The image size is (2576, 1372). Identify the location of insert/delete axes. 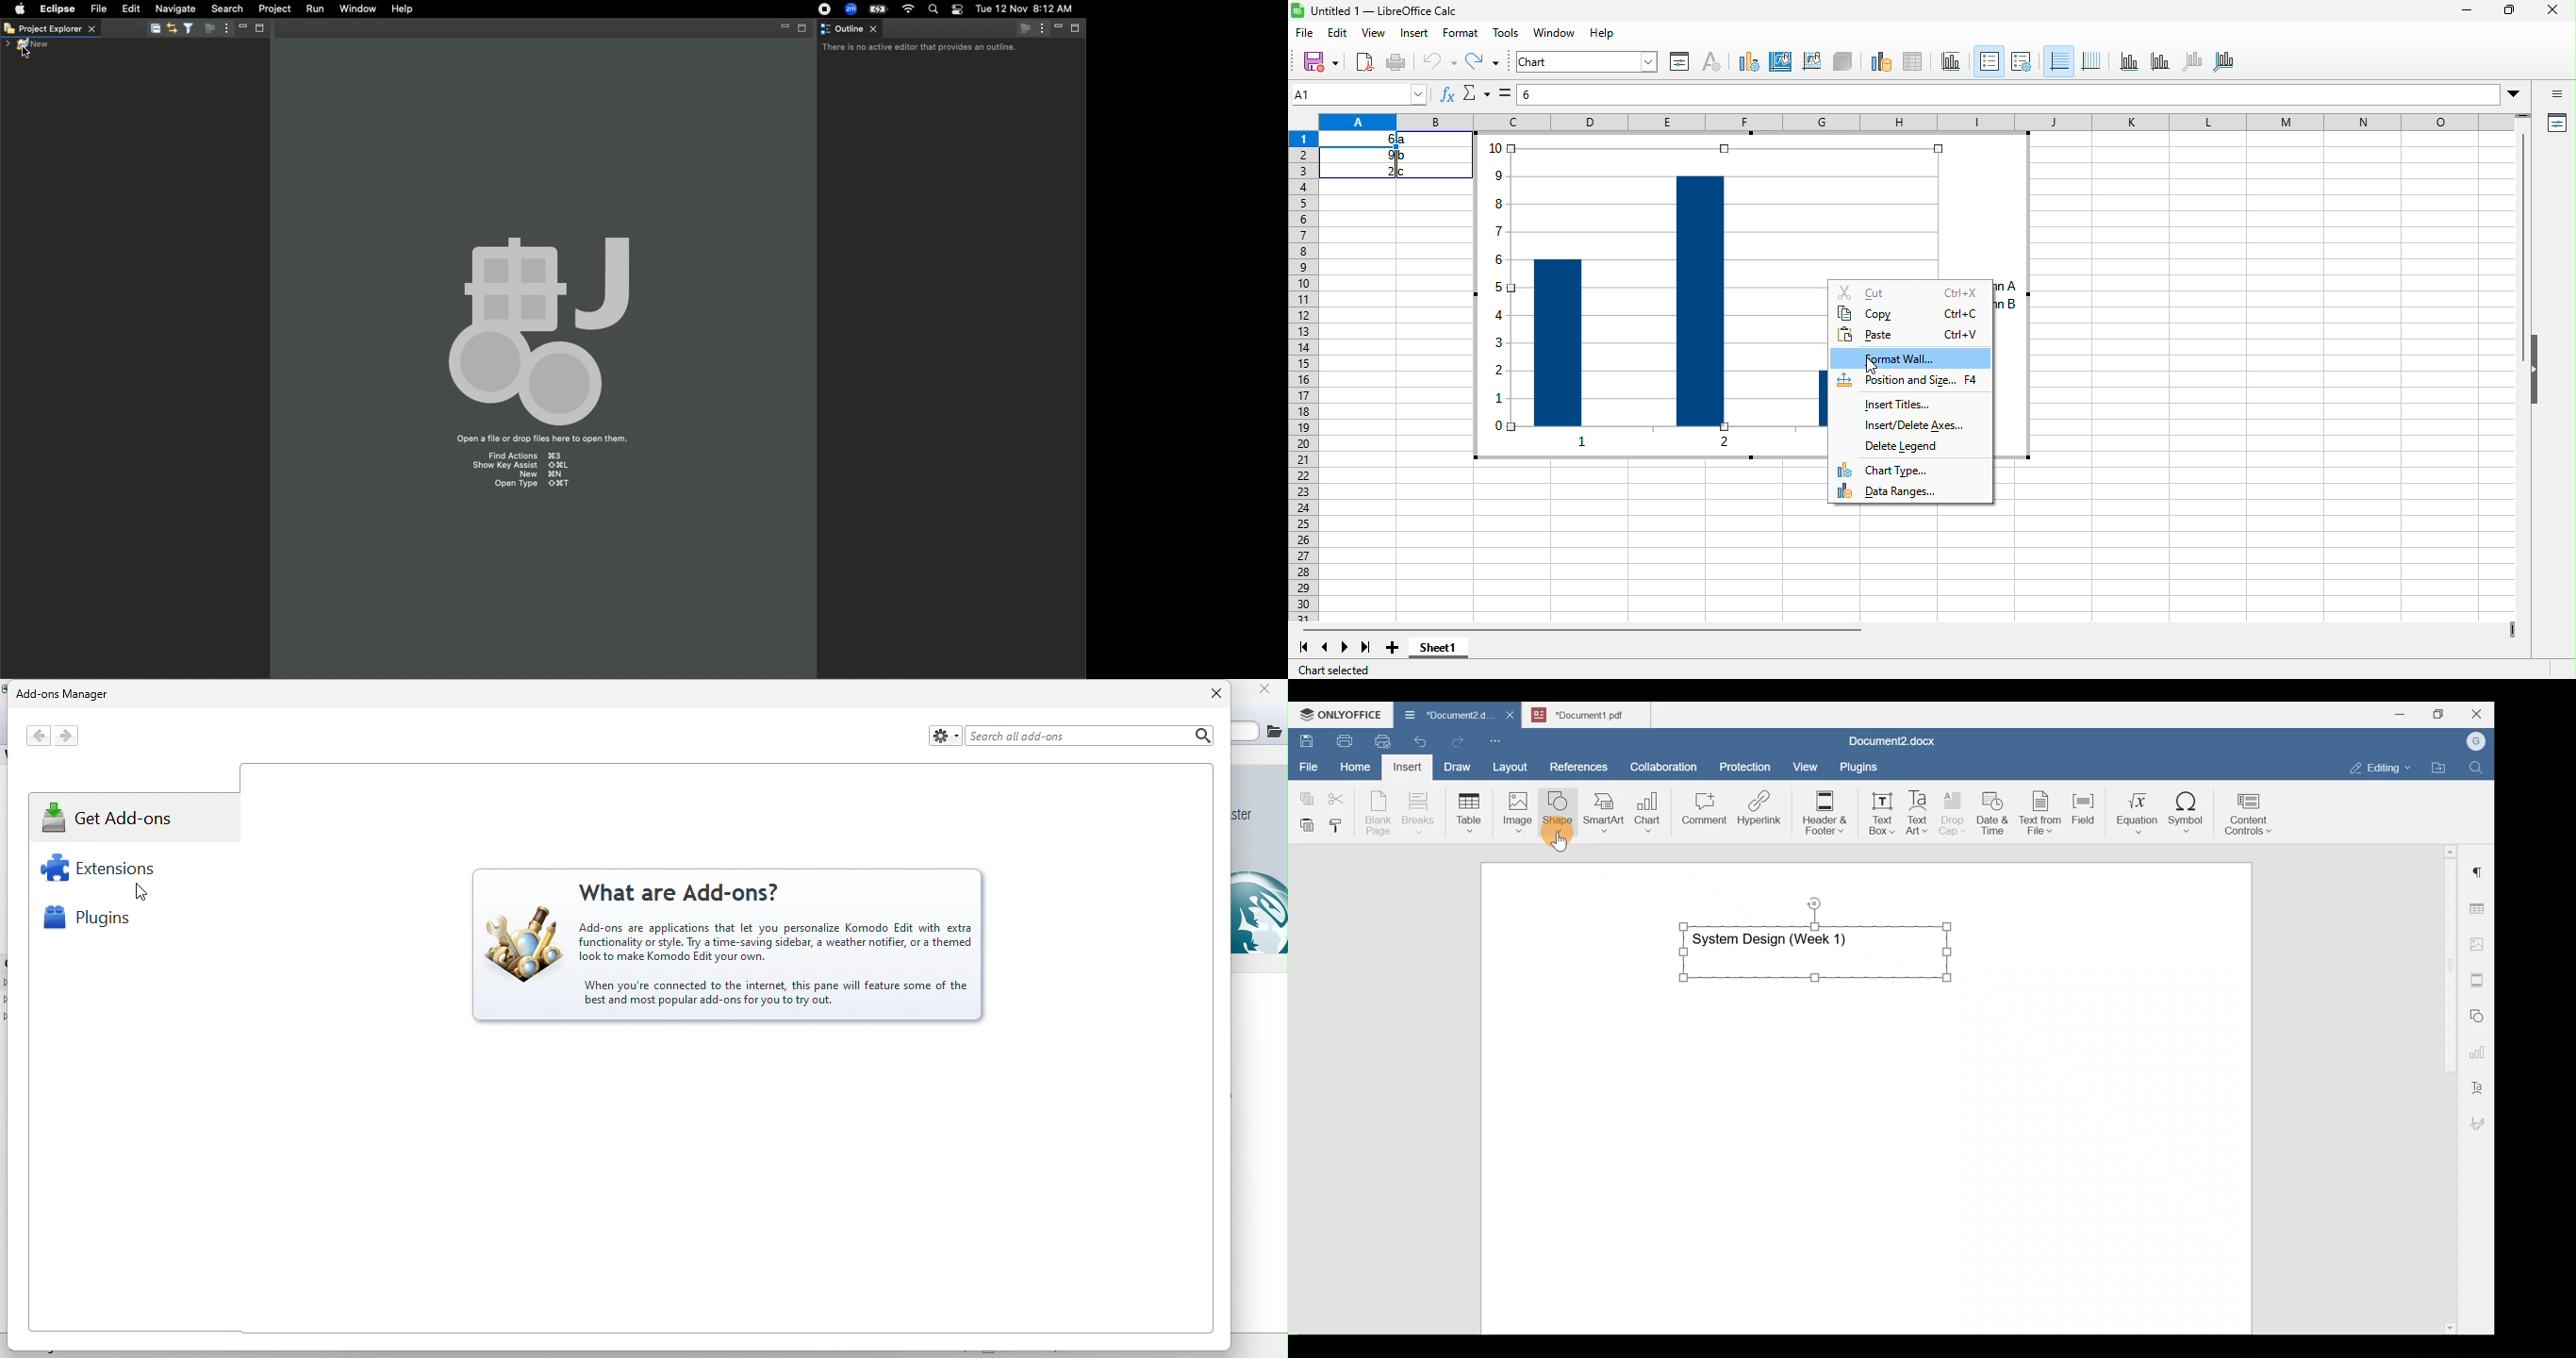
(1922, 427).